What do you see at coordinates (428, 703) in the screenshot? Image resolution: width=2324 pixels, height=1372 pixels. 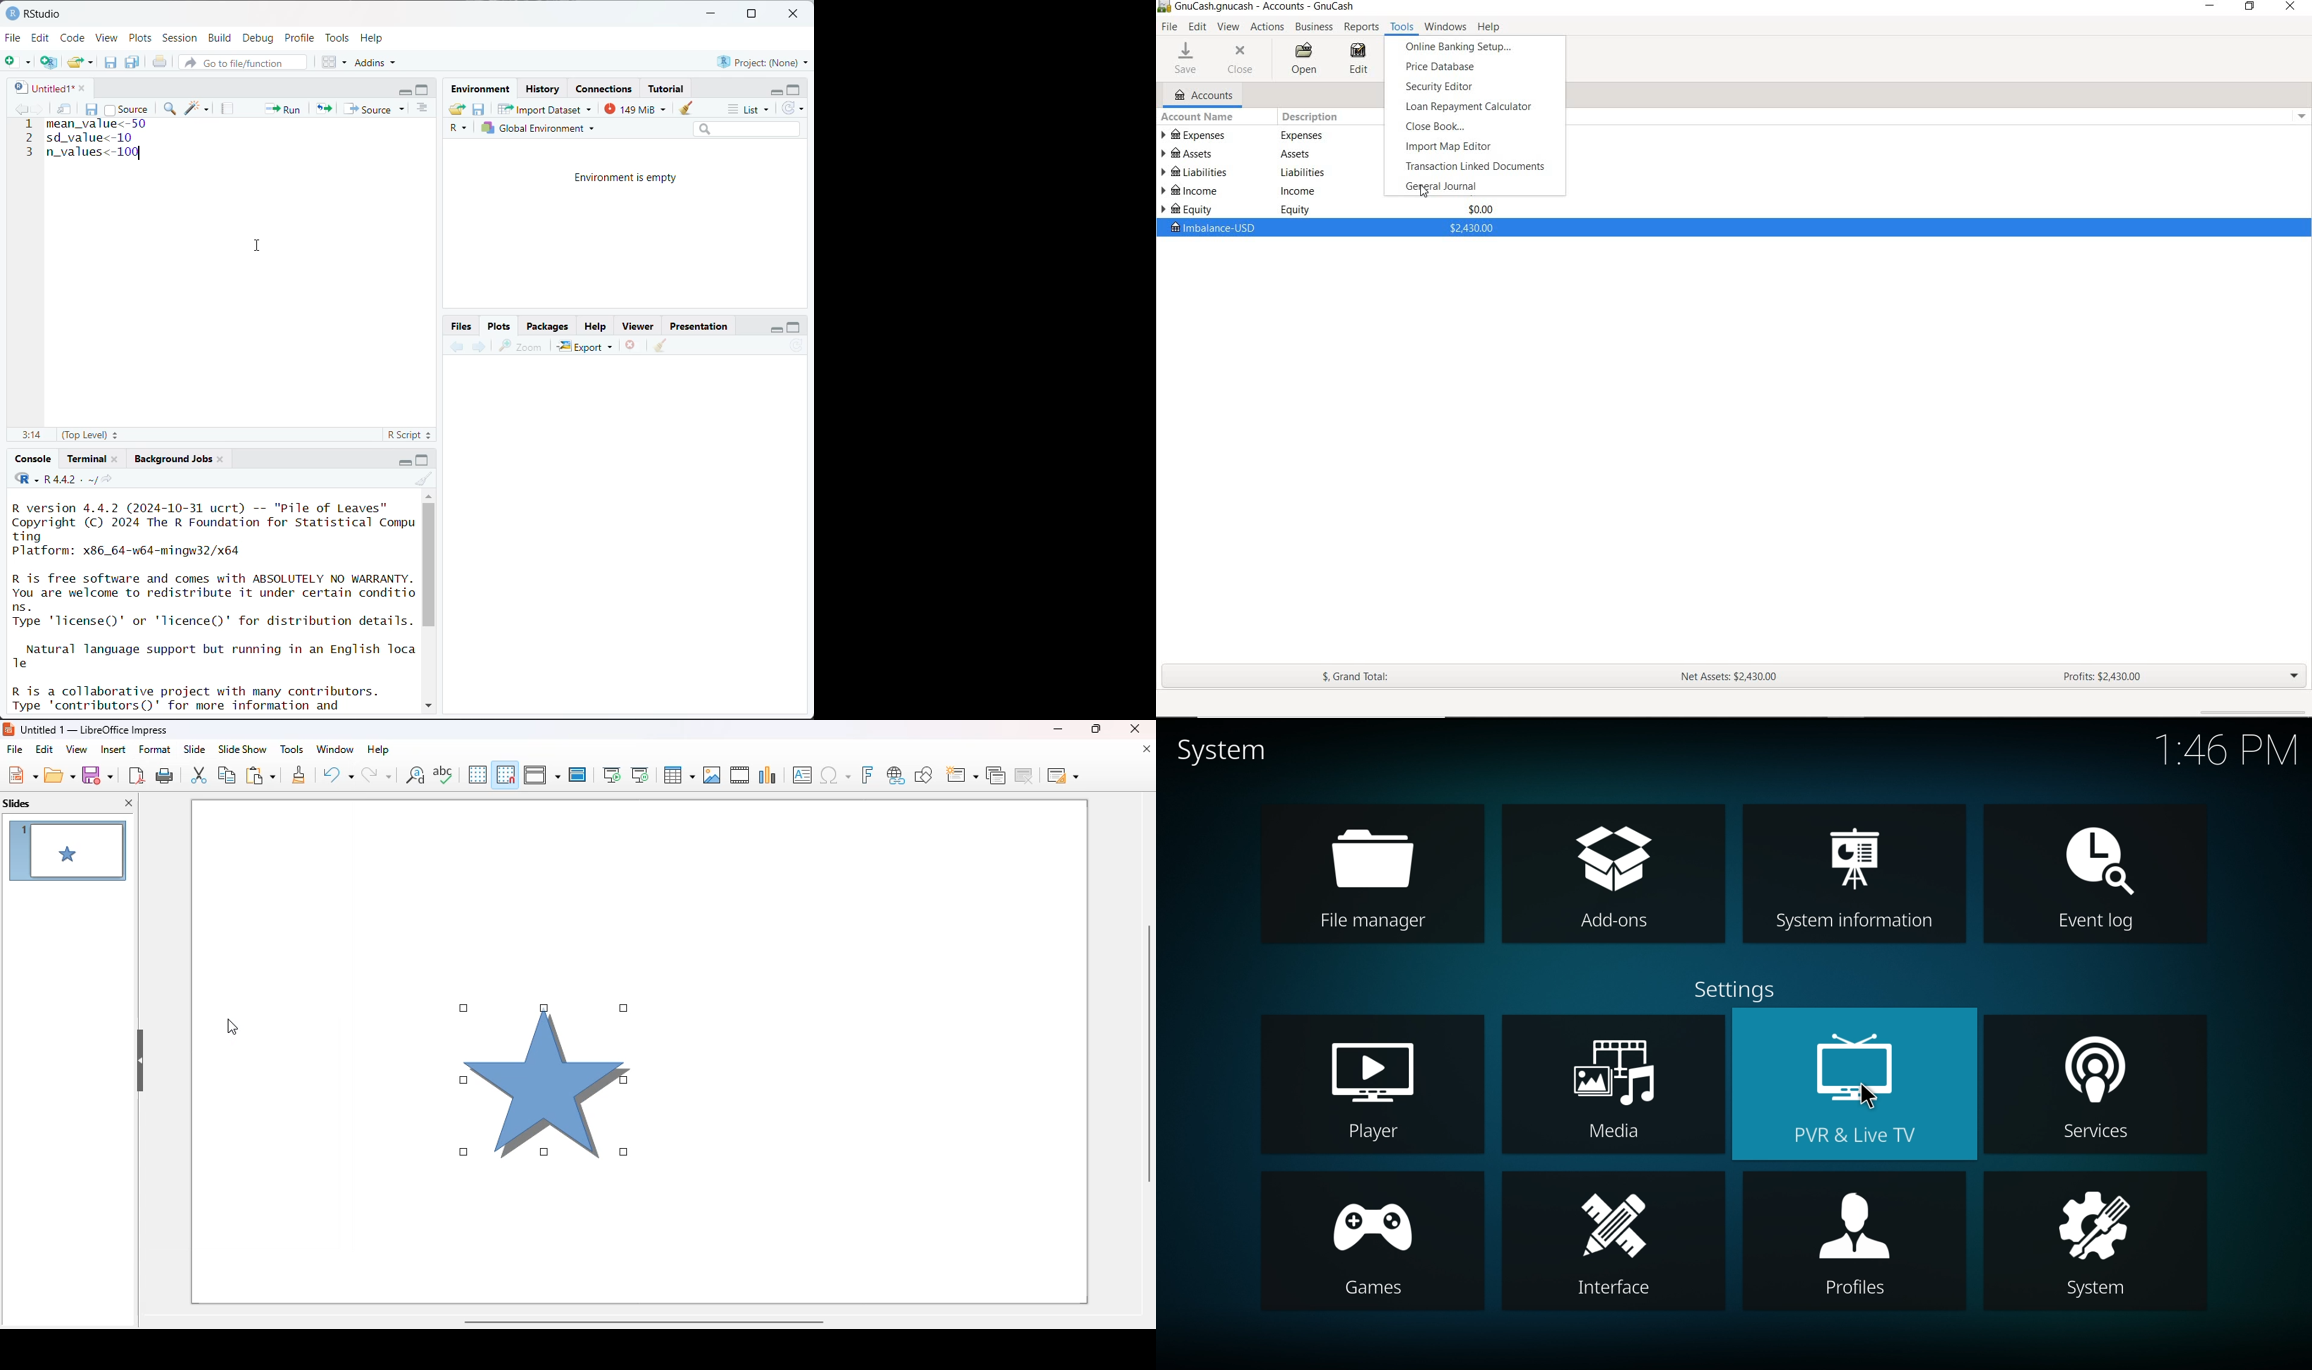 I see `down` at bounding box center [428, 703].